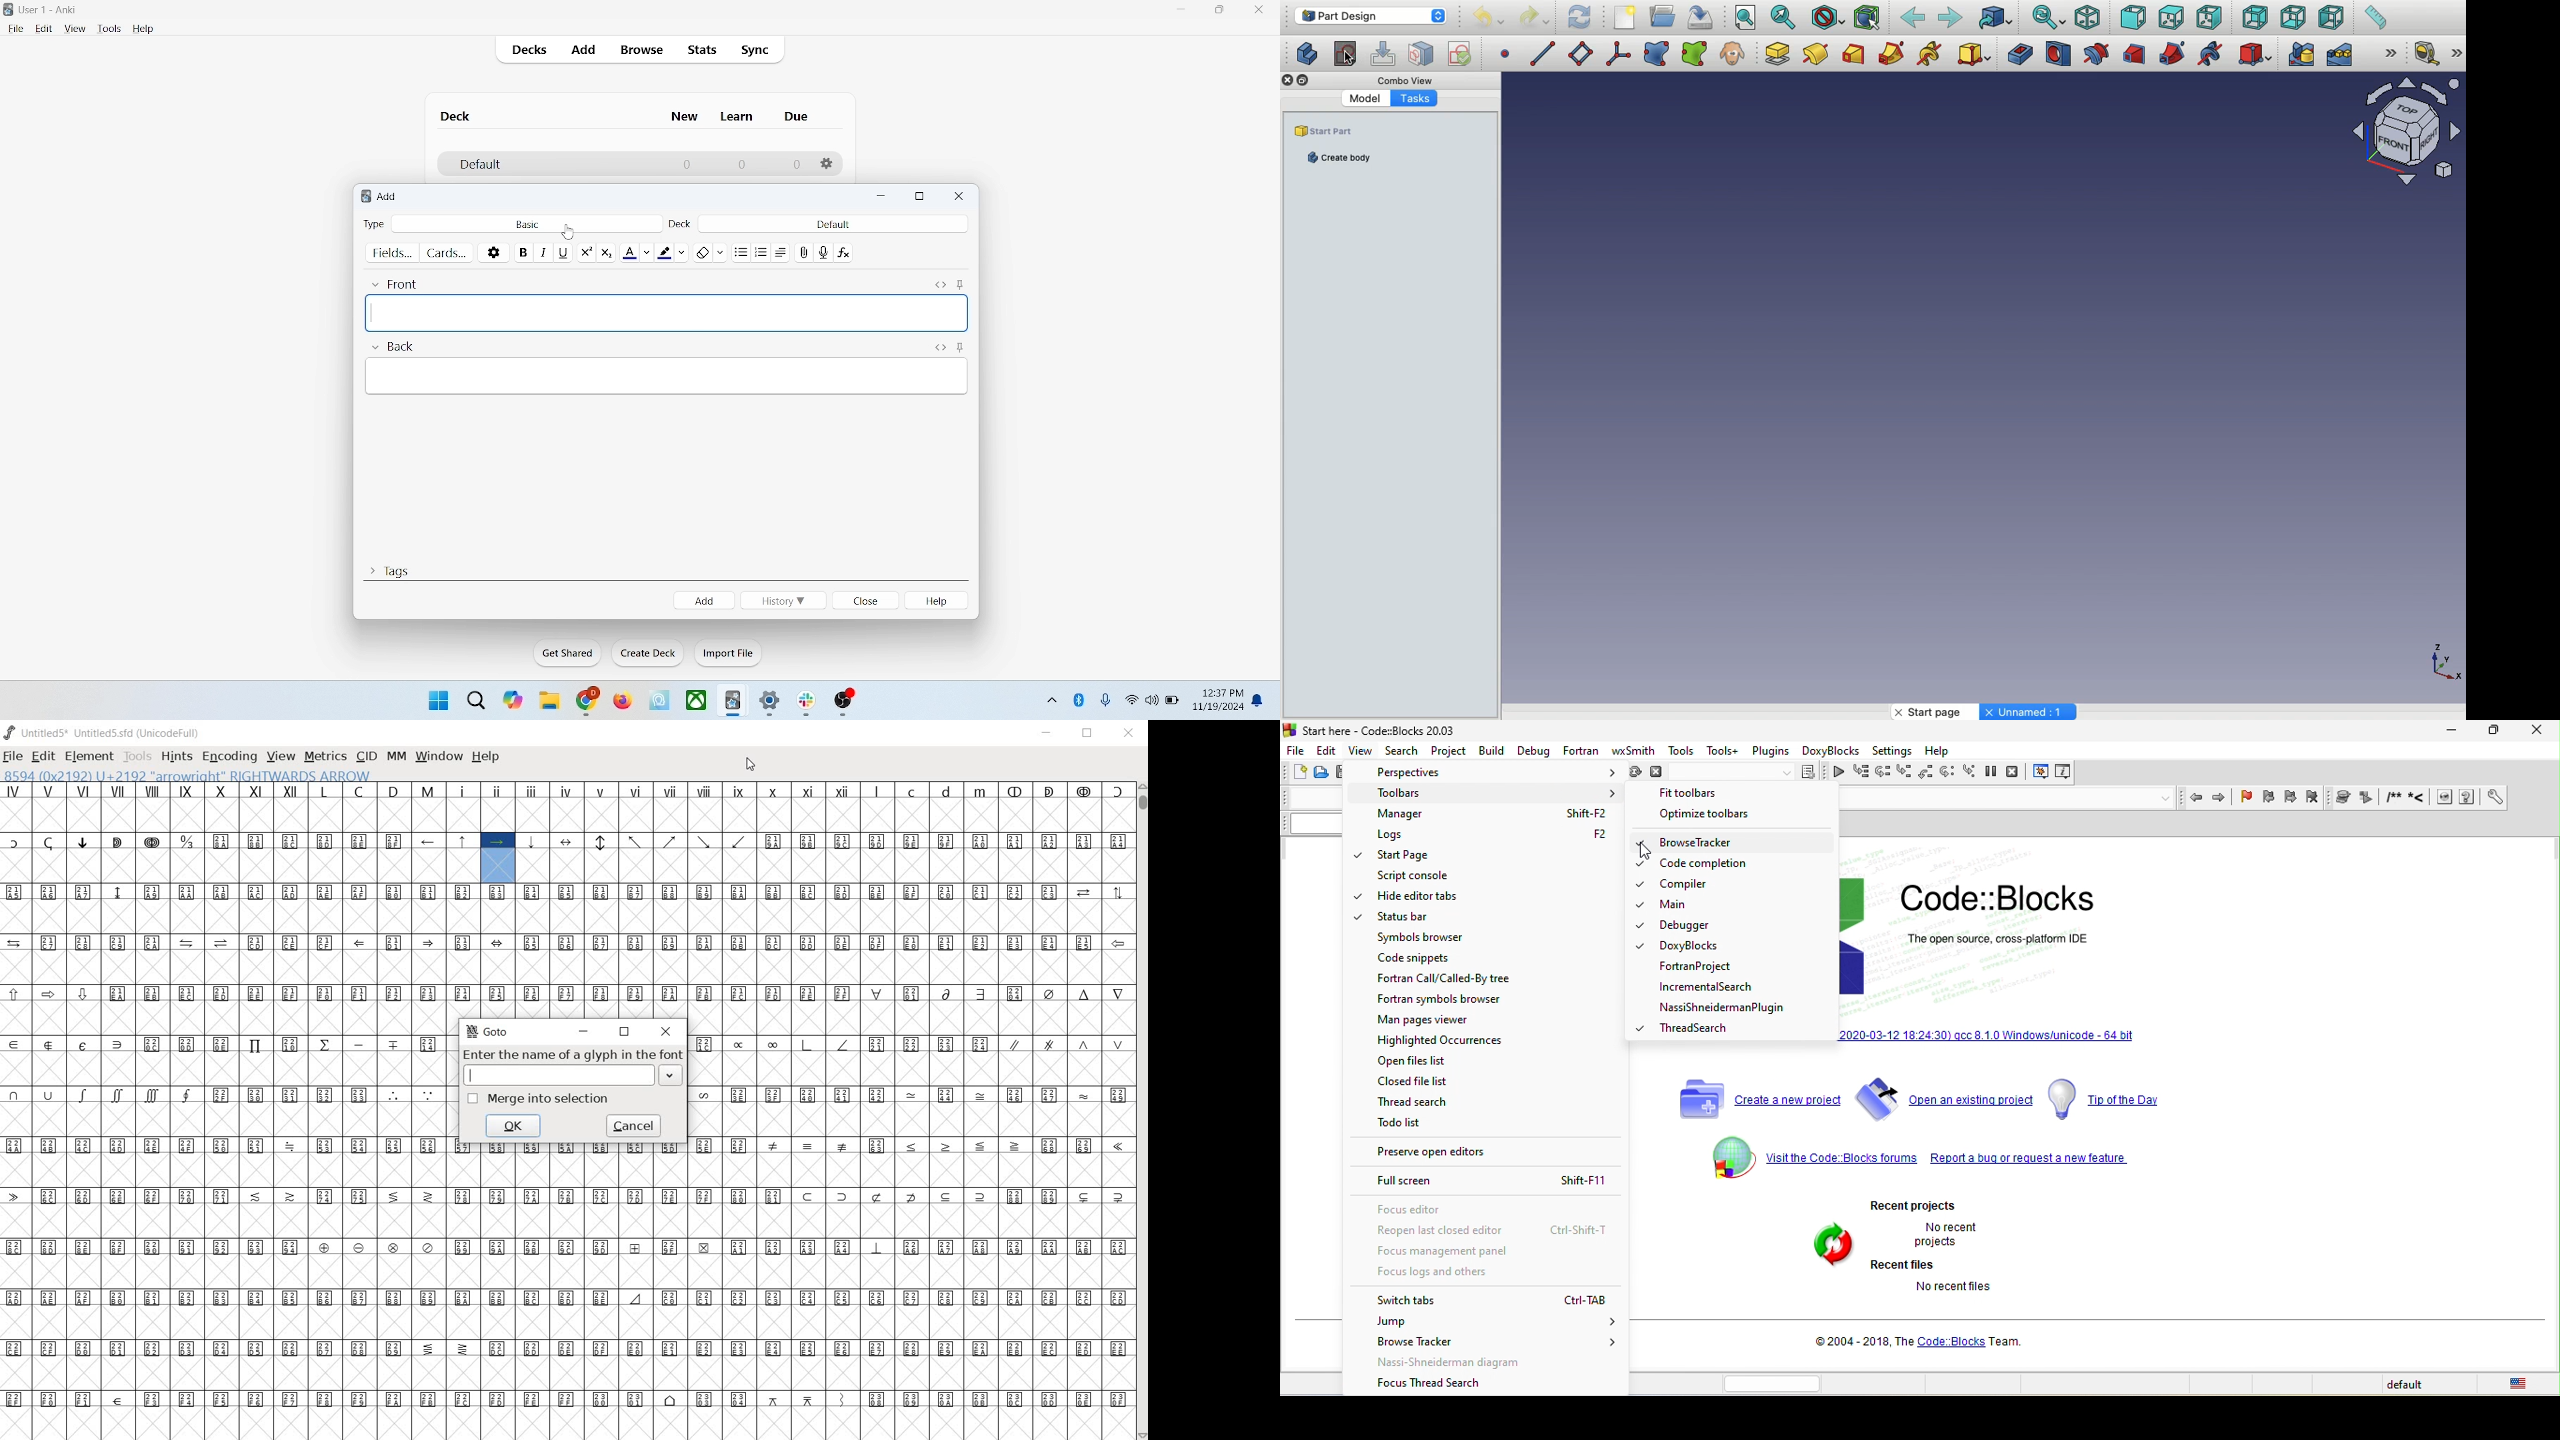 This screenshot has height=1456, width=2576. I want to click on unordered list, so click(741, 253).